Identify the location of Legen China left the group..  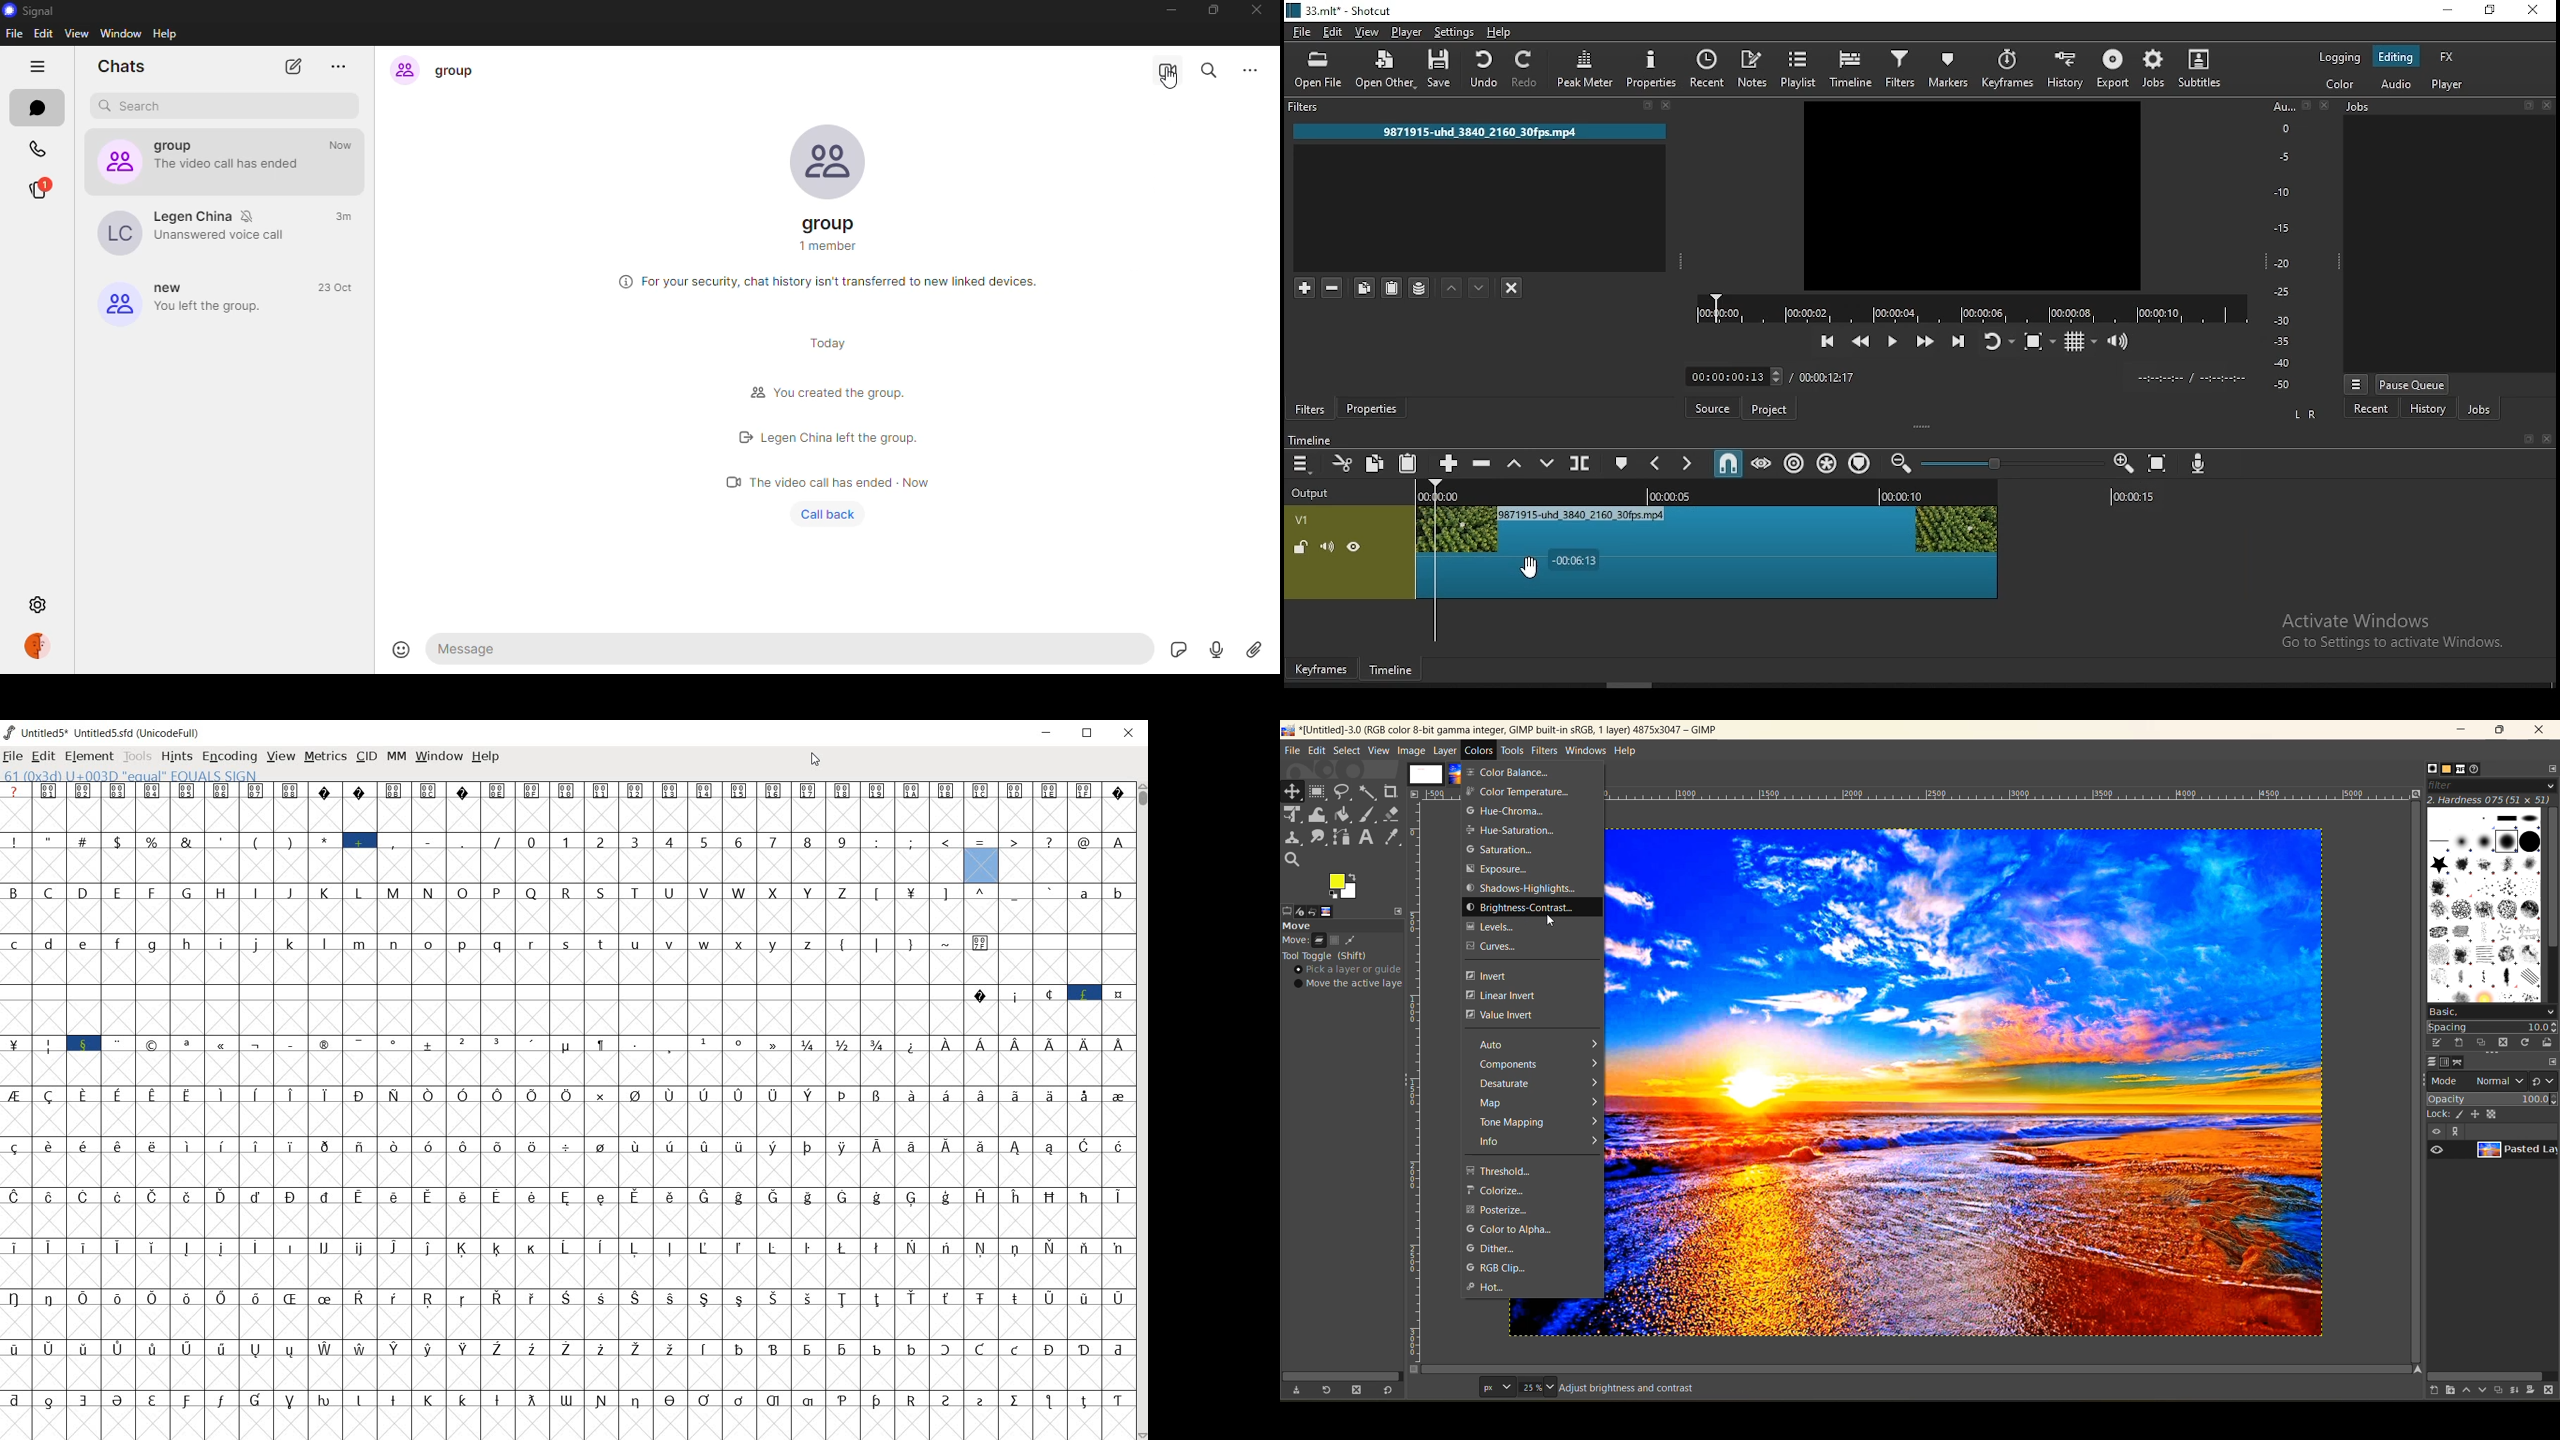
(838, 438).